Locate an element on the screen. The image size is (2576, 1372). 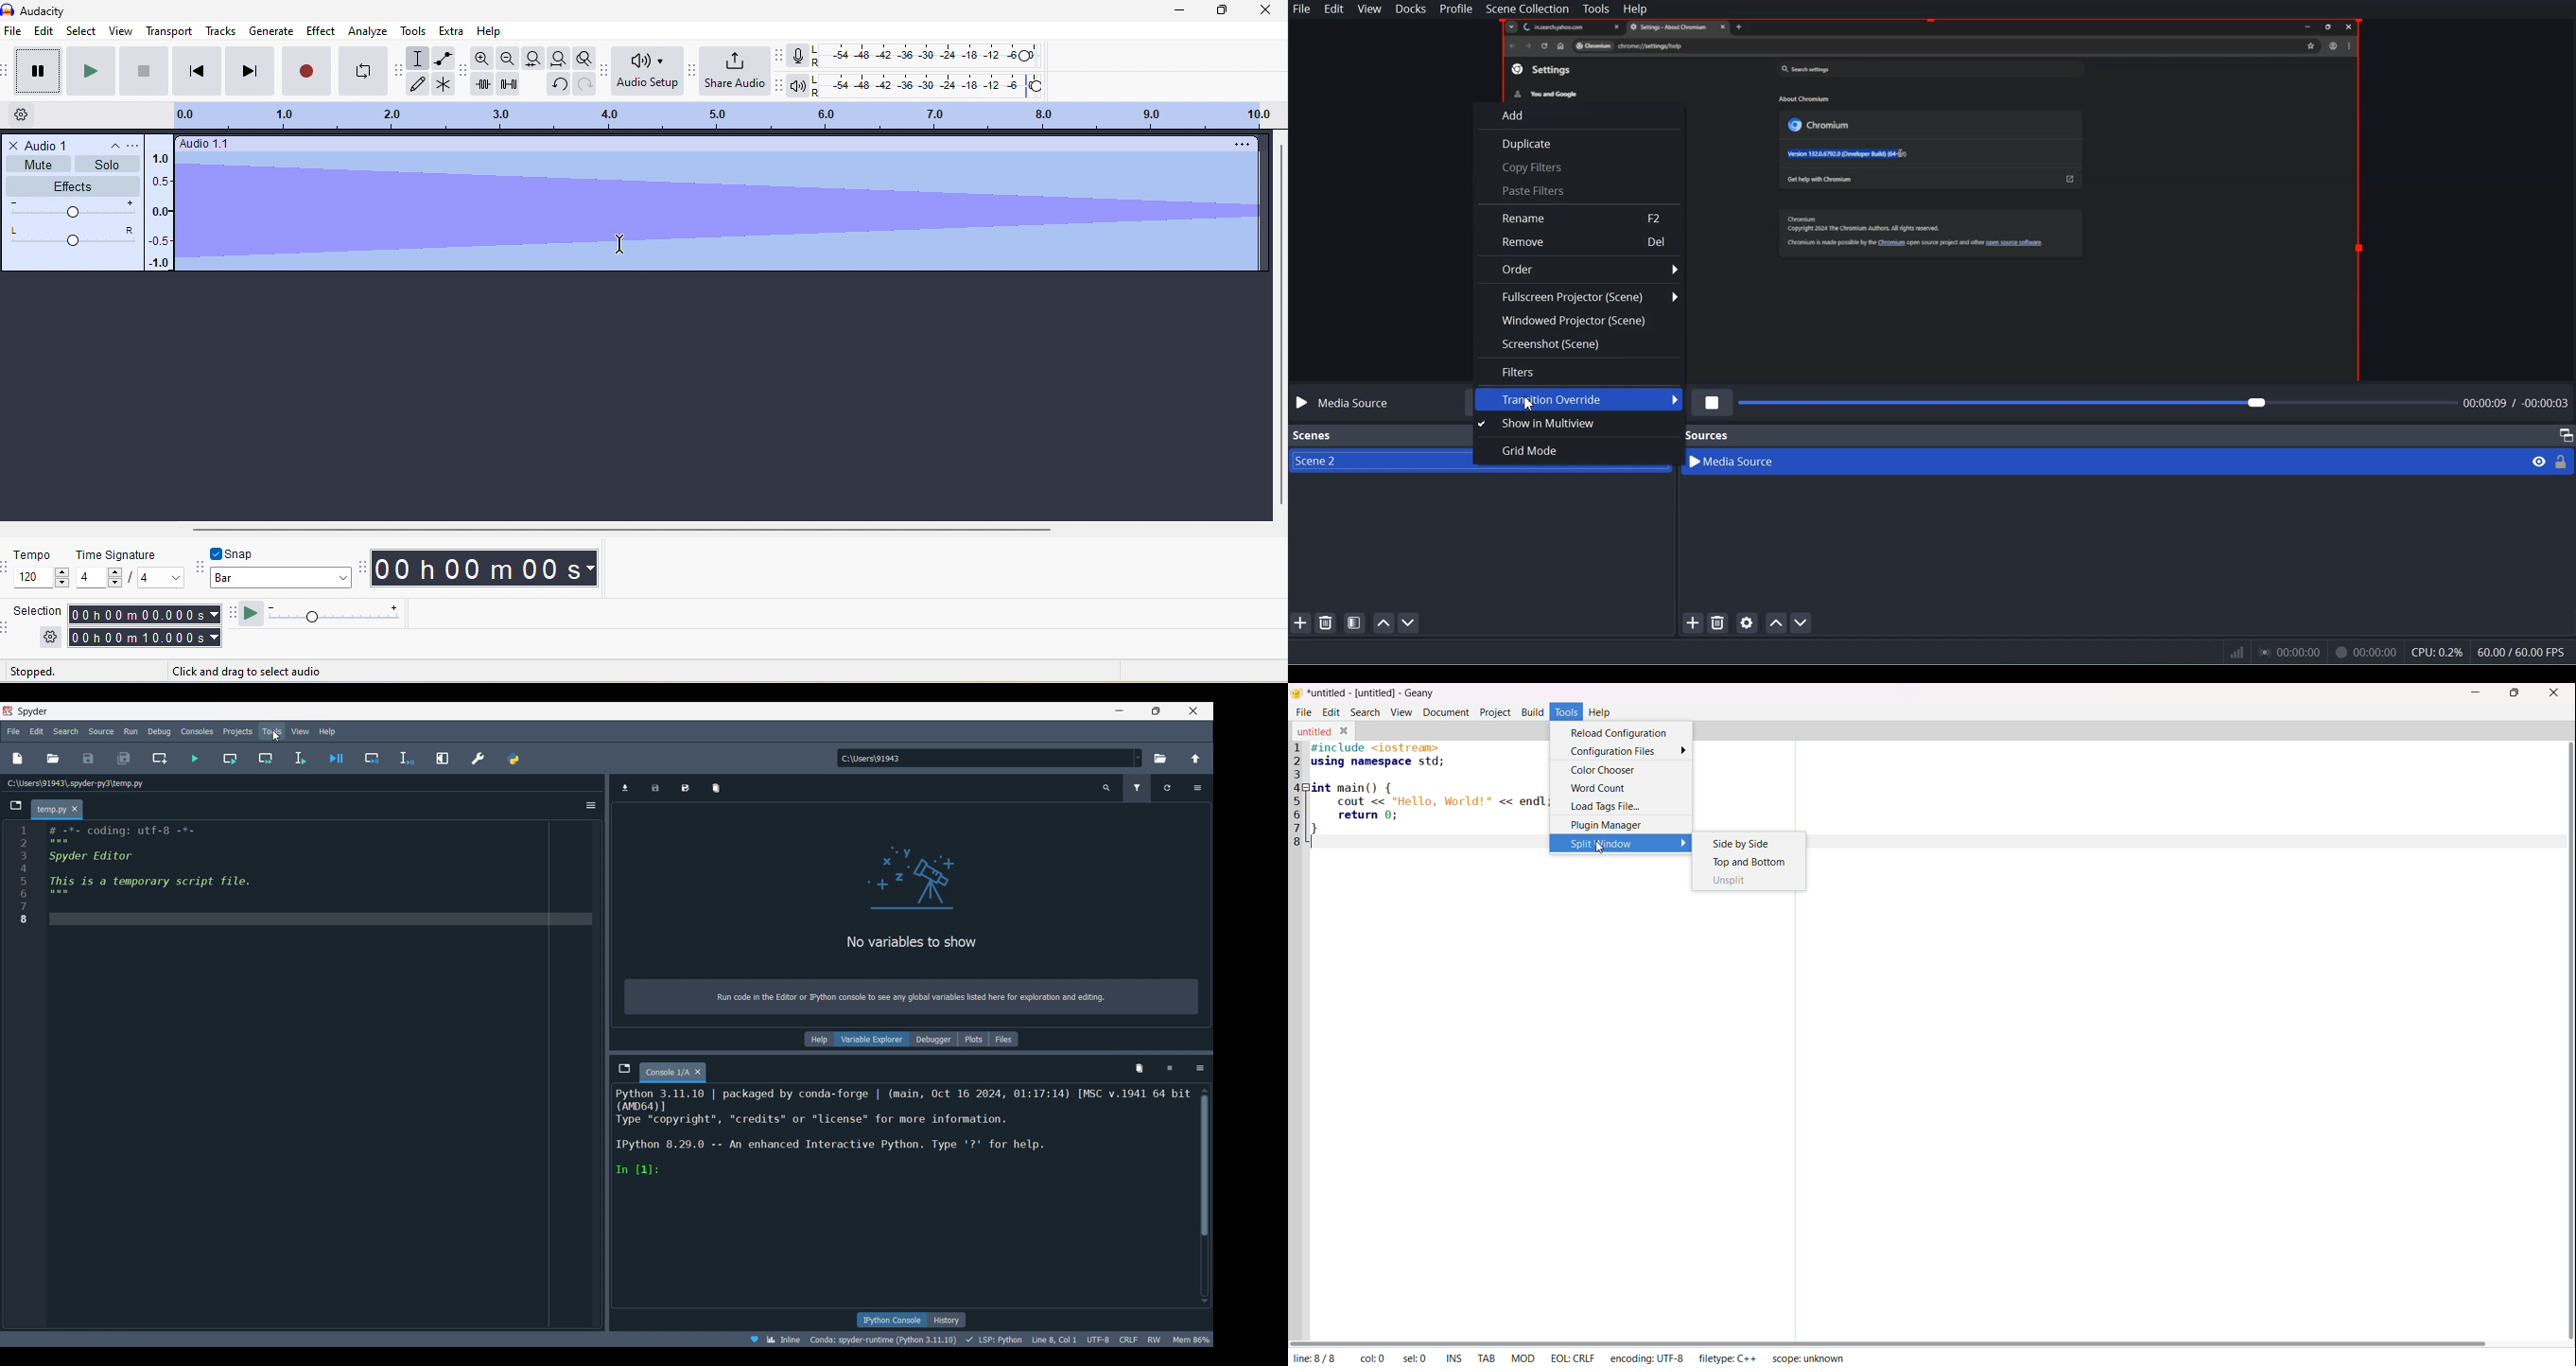
Debug menu is located at coordinates (159, 731).